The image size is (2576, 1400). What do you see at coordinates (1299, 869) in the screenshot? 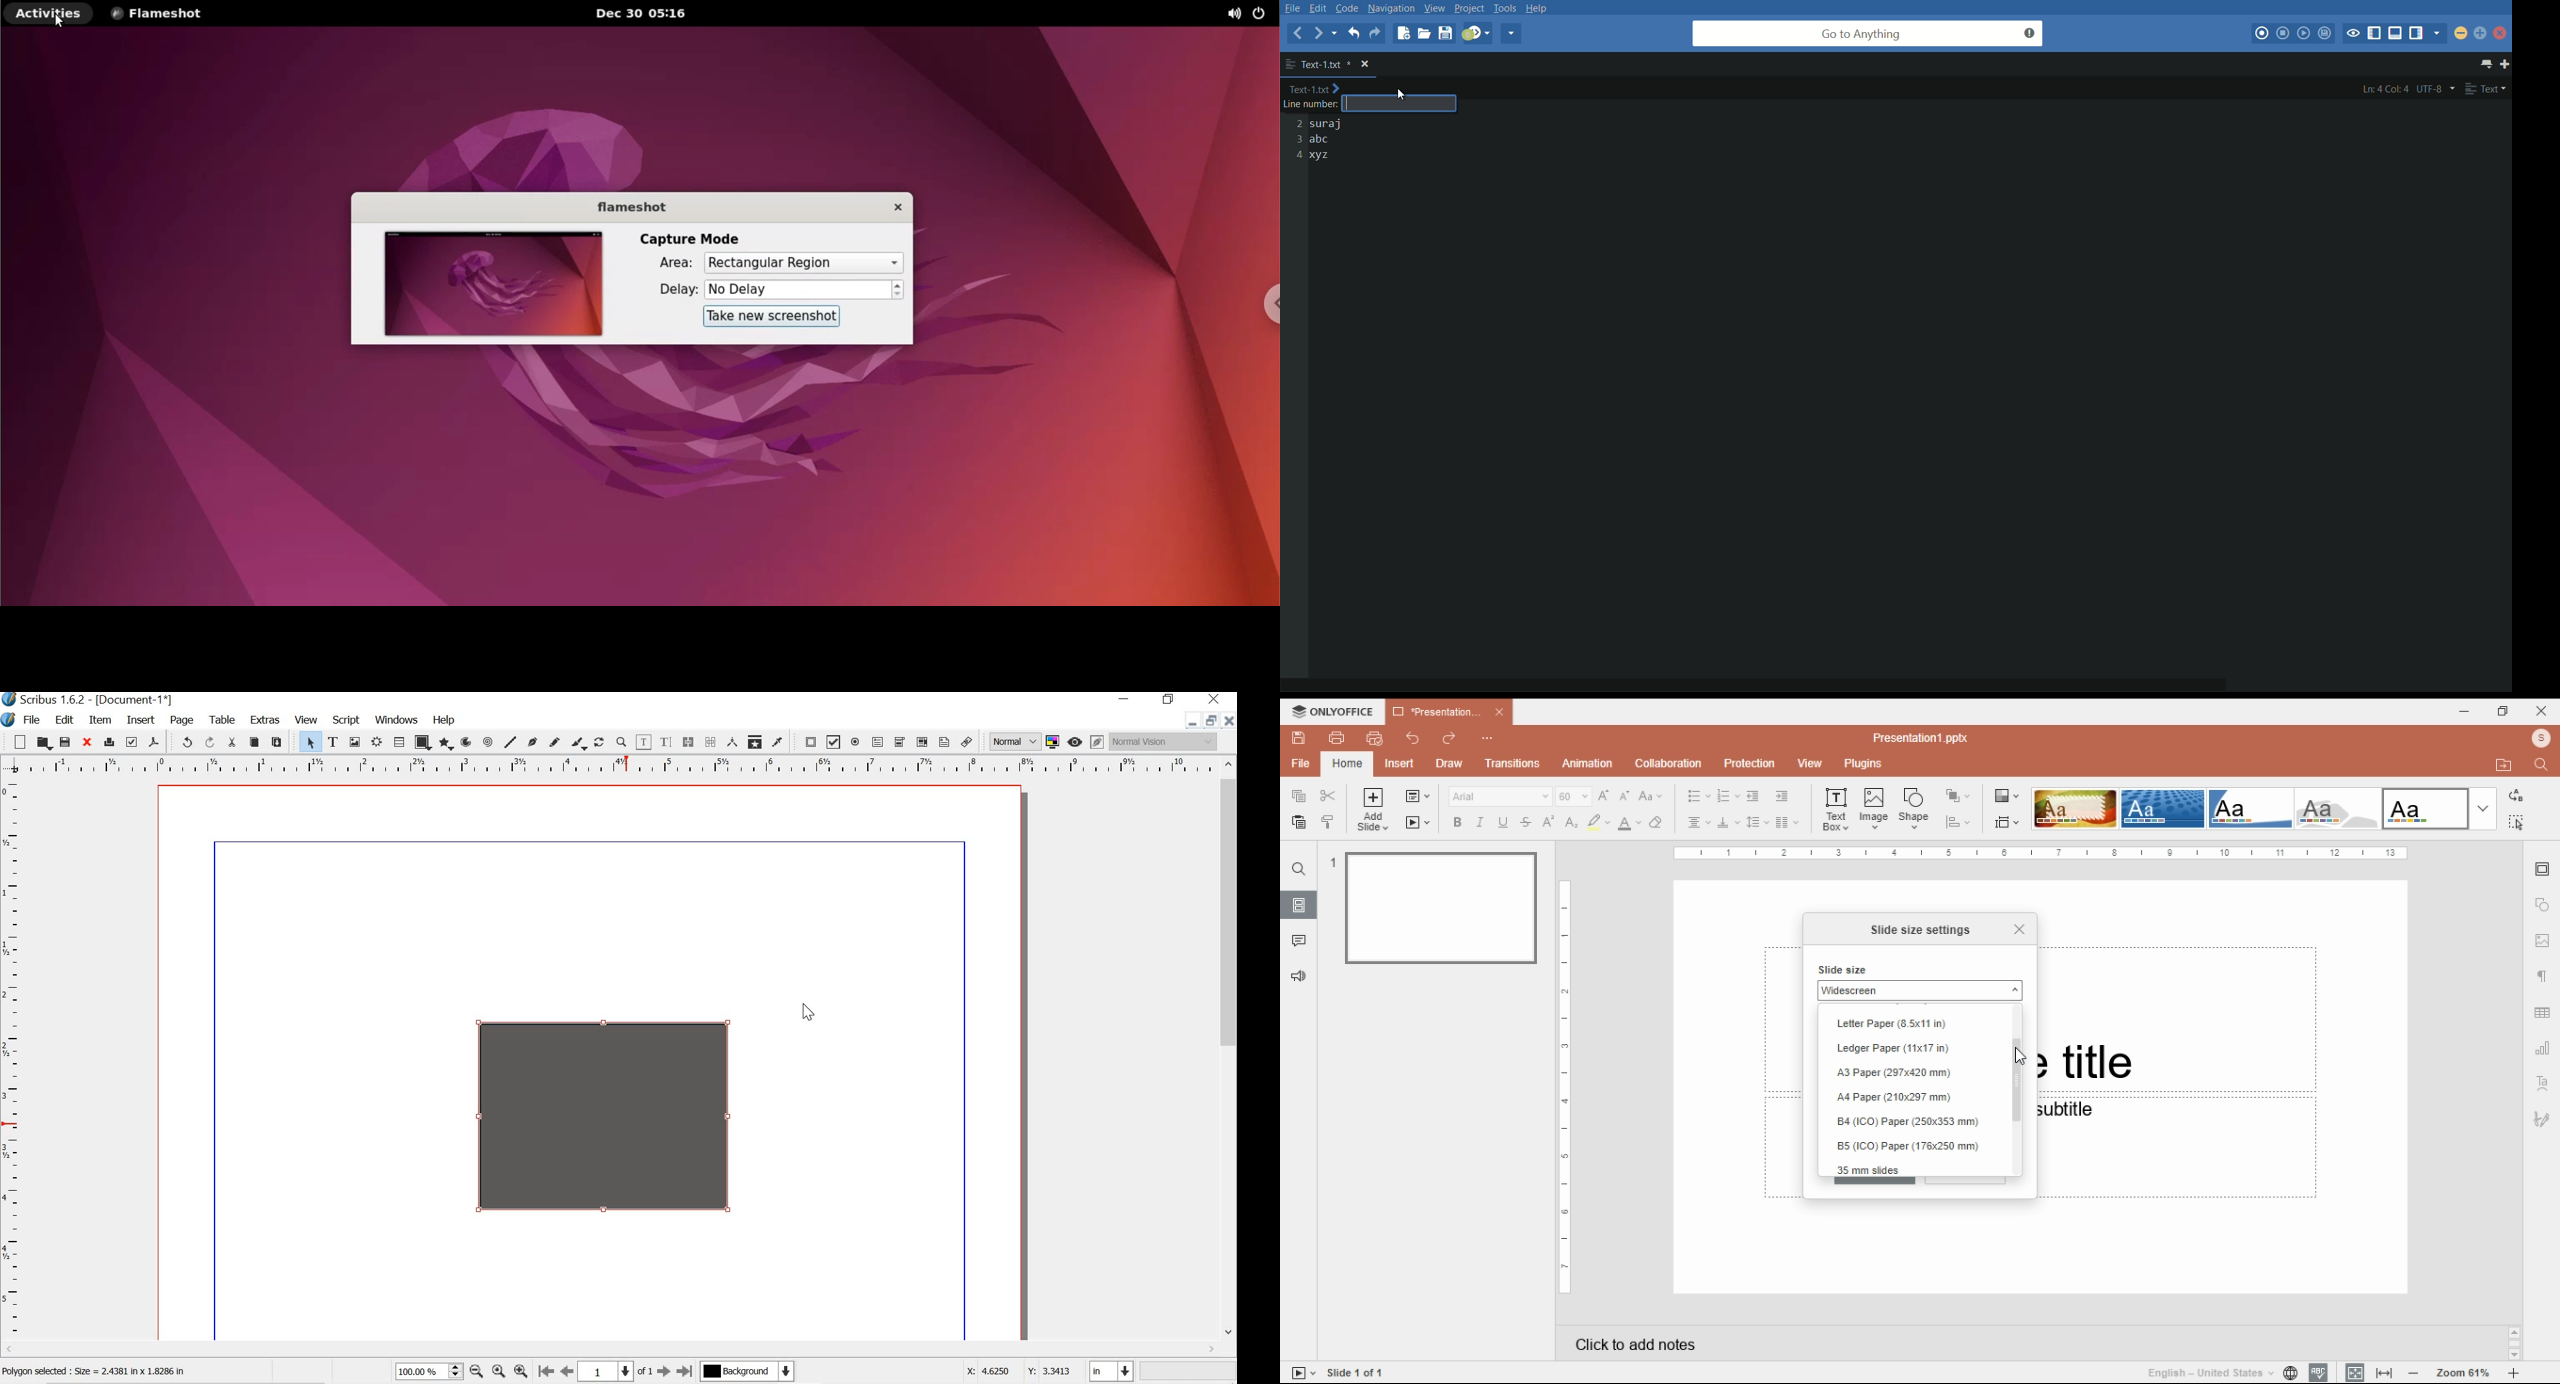
I see `find` at bounding box center [1299, 869].